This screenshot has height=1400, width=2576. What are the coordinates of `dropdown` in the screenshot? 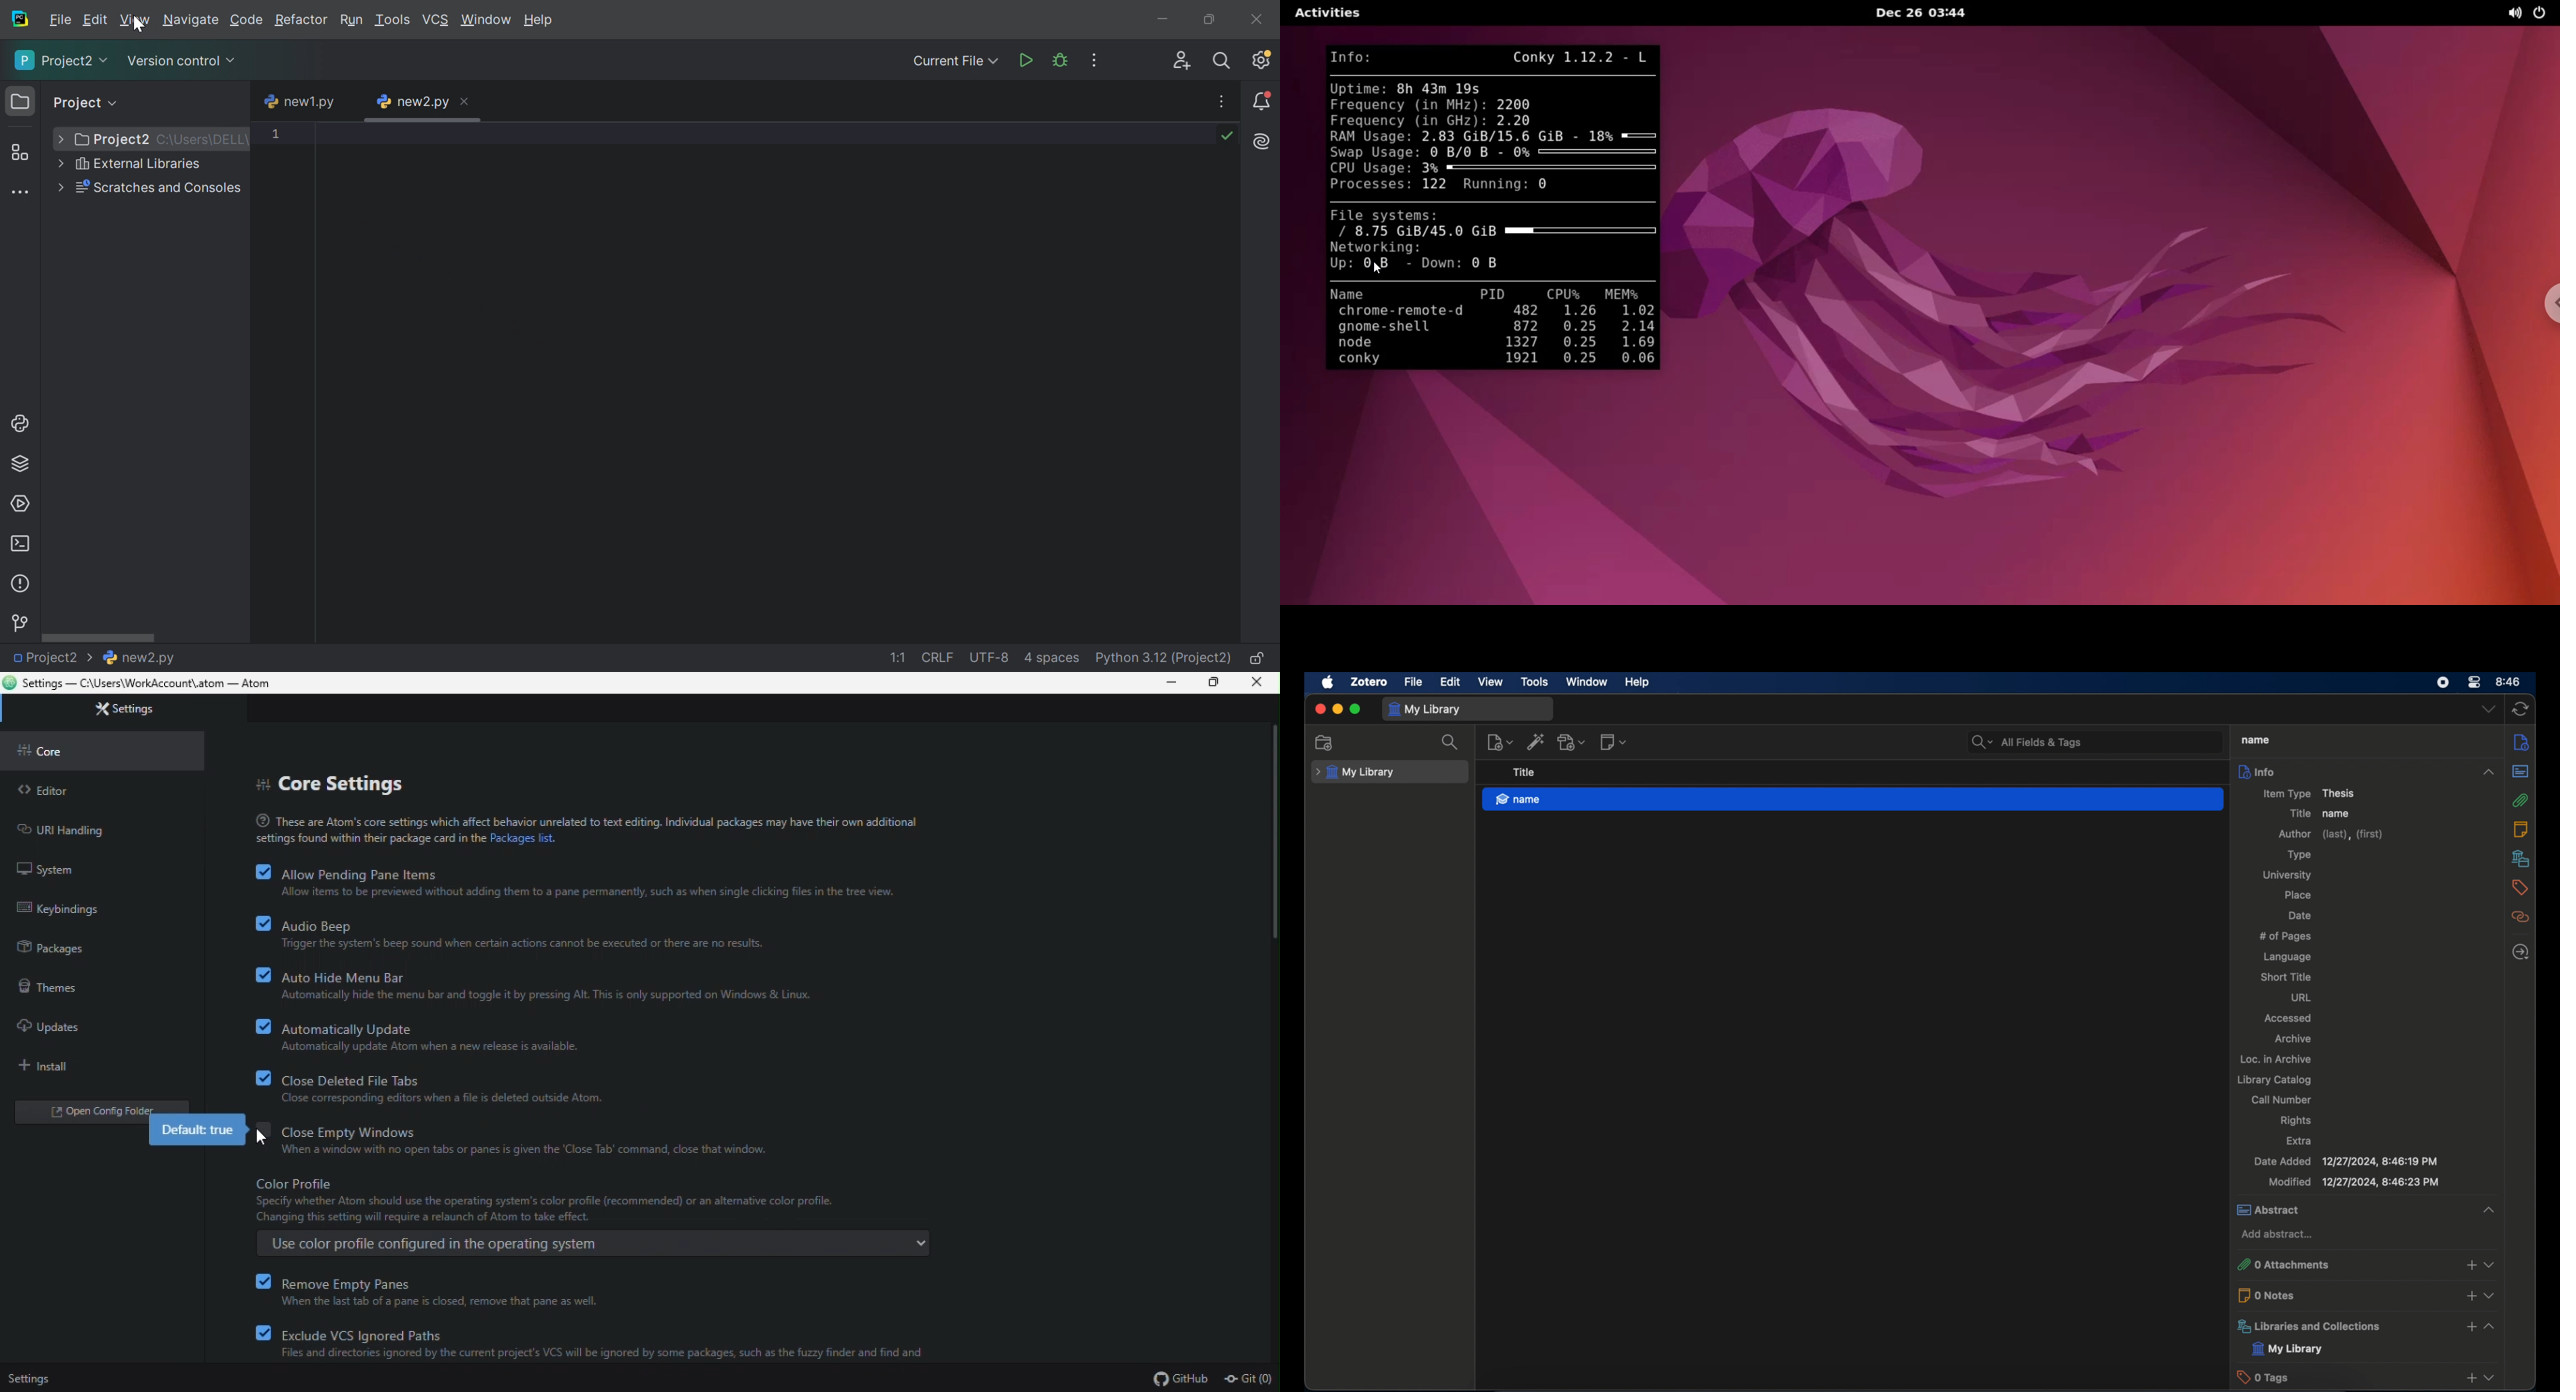 It's located at (2490, 1261).